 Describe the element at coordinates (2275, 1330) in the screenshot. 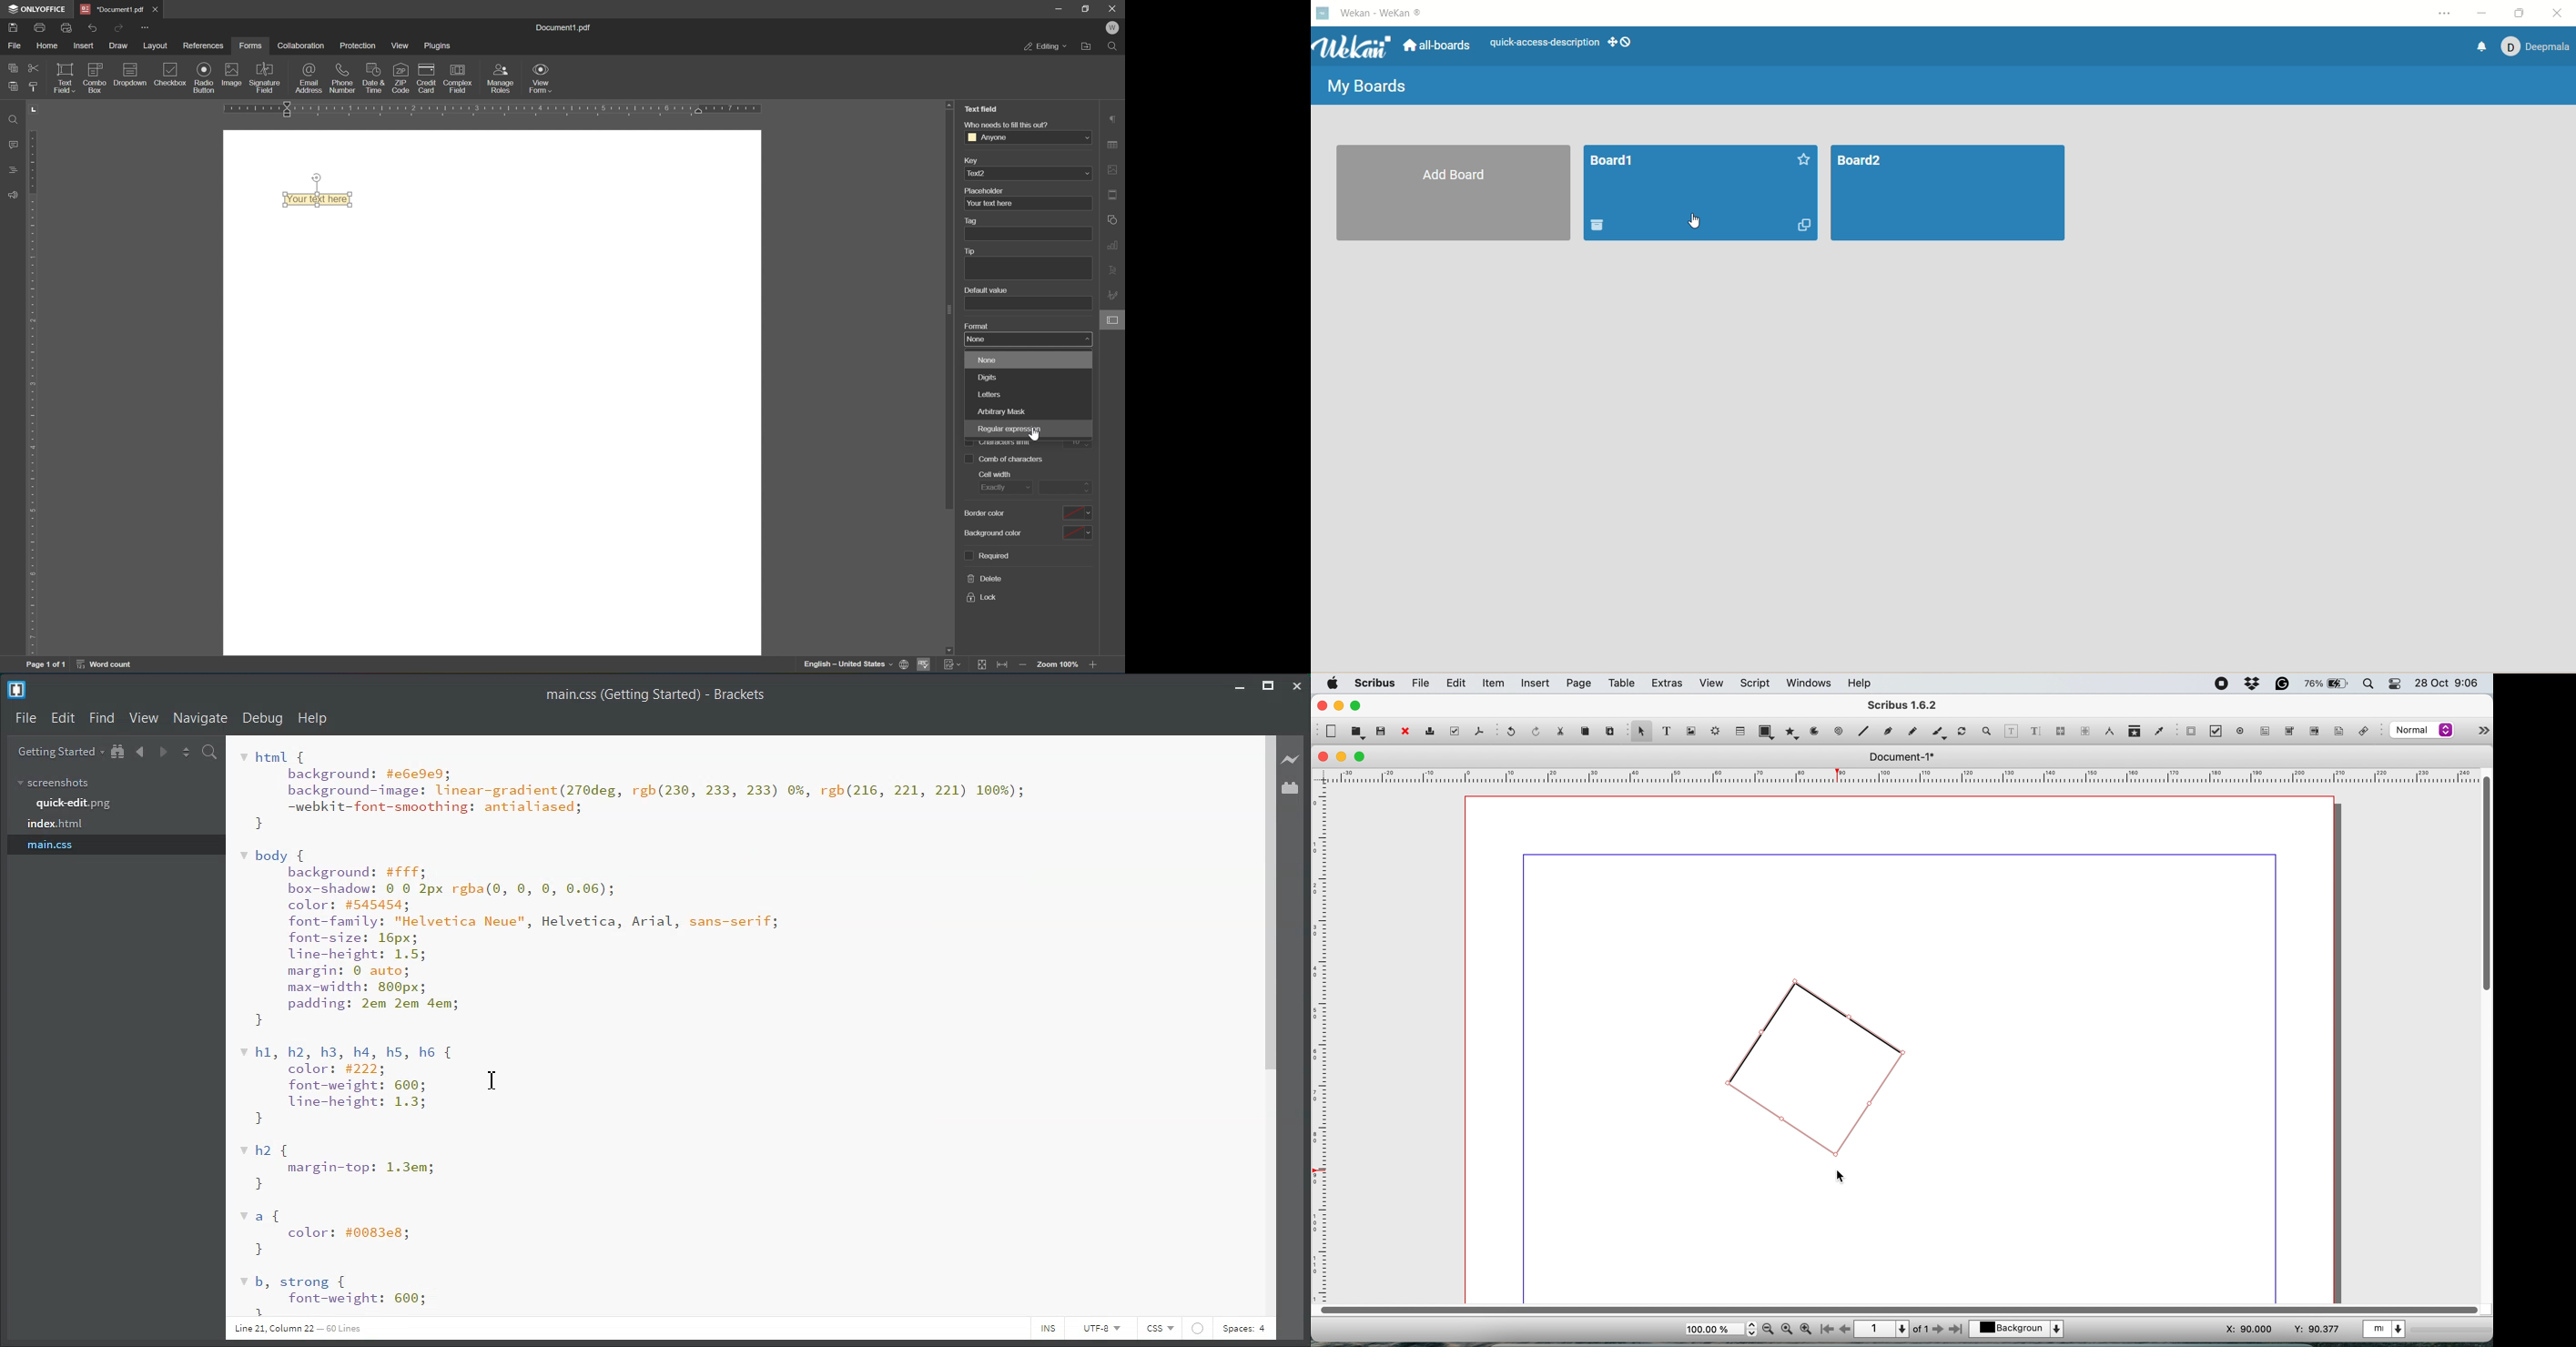

I see `xy coordinates` at that location.